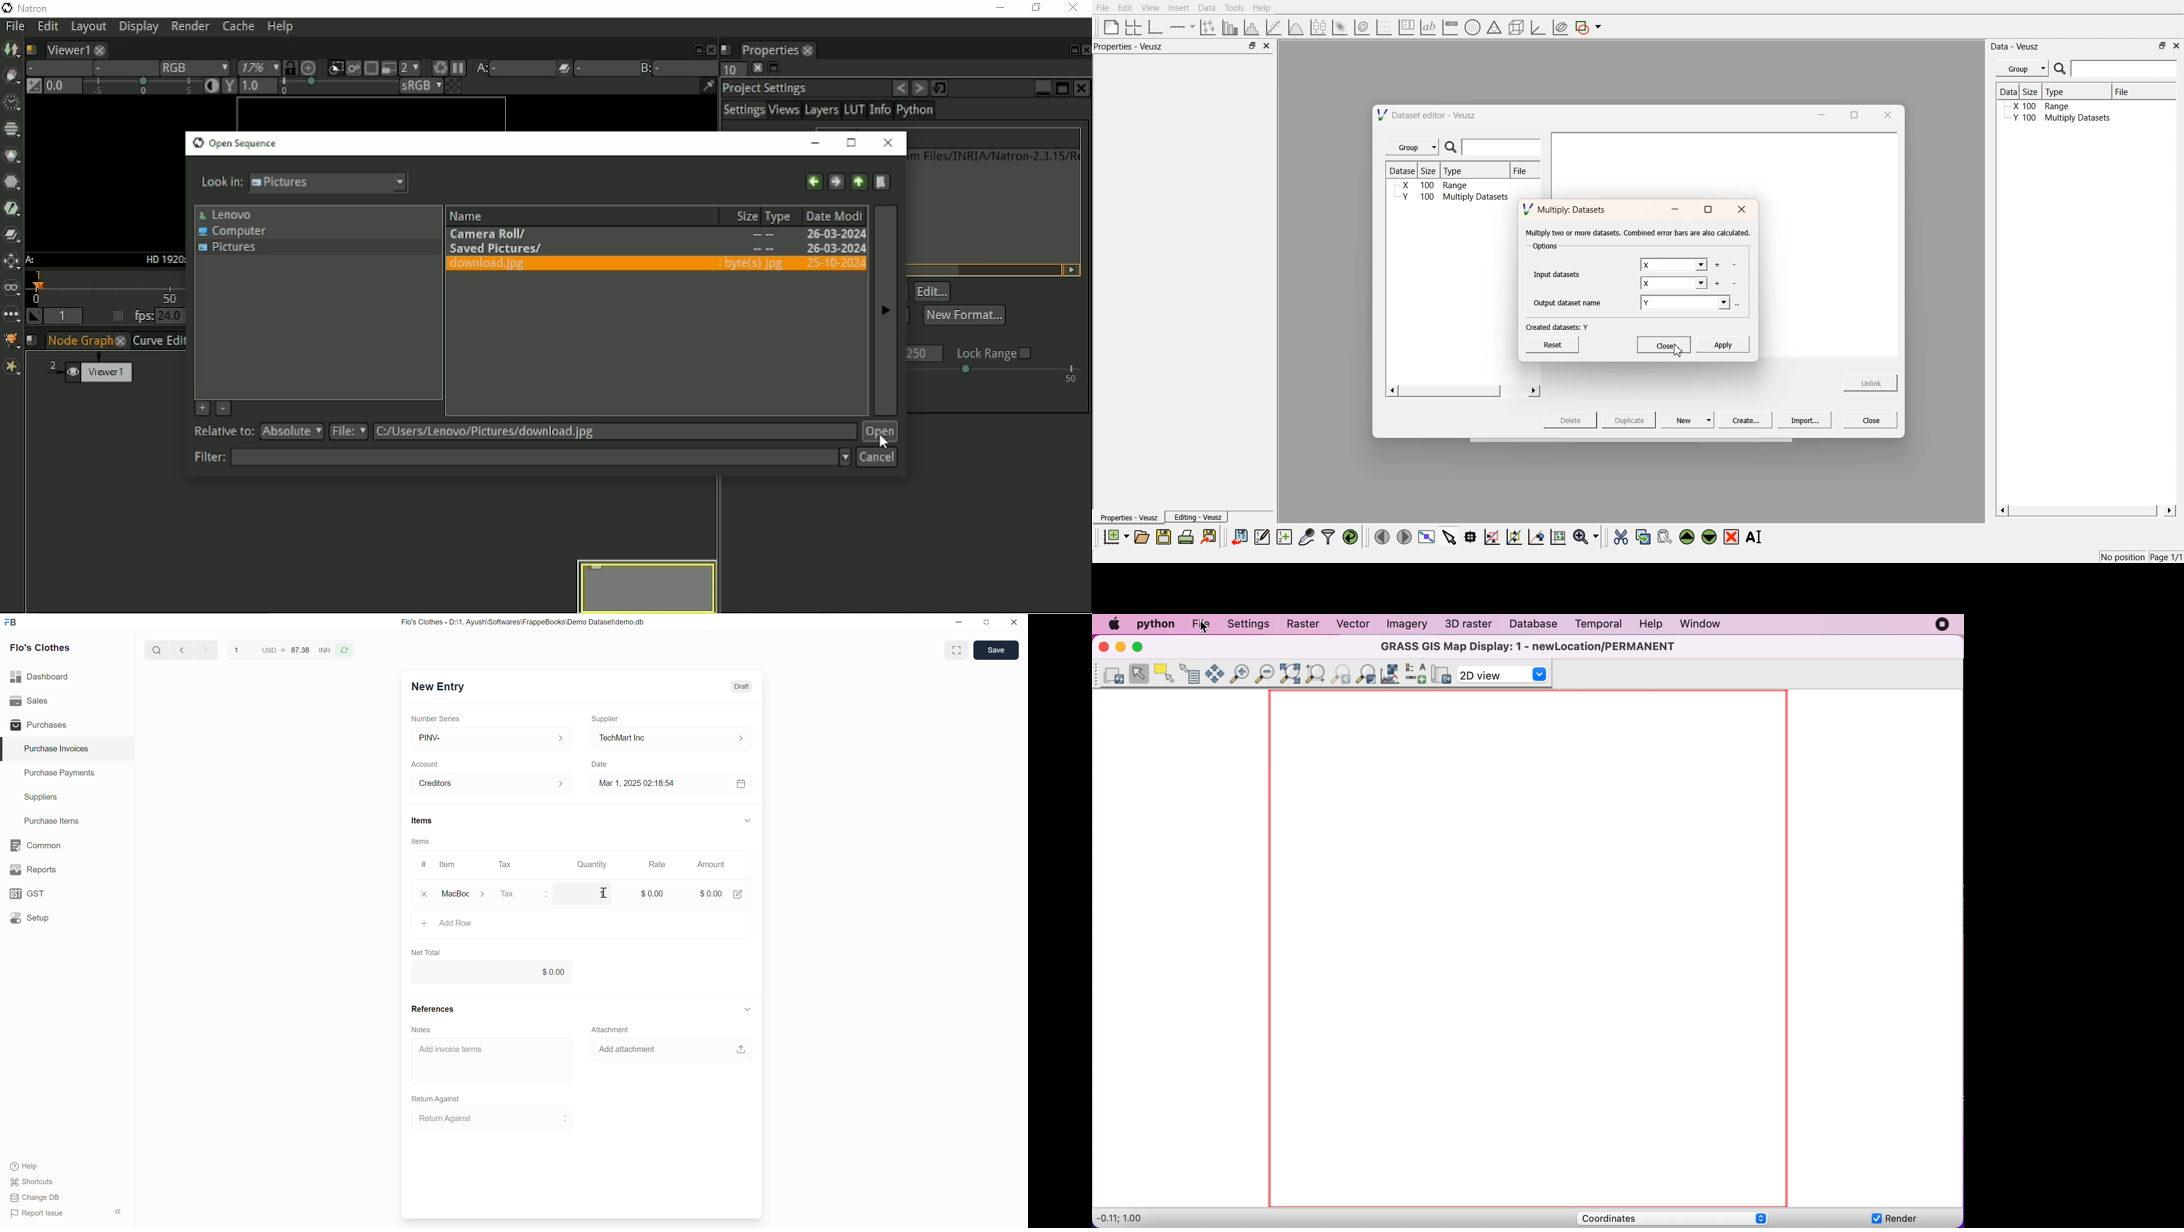 This screenshot has height=1232, width=2184. Describe the element at coordinates (1514, 27) in the screenshot. I see `3d shapes` at that location.